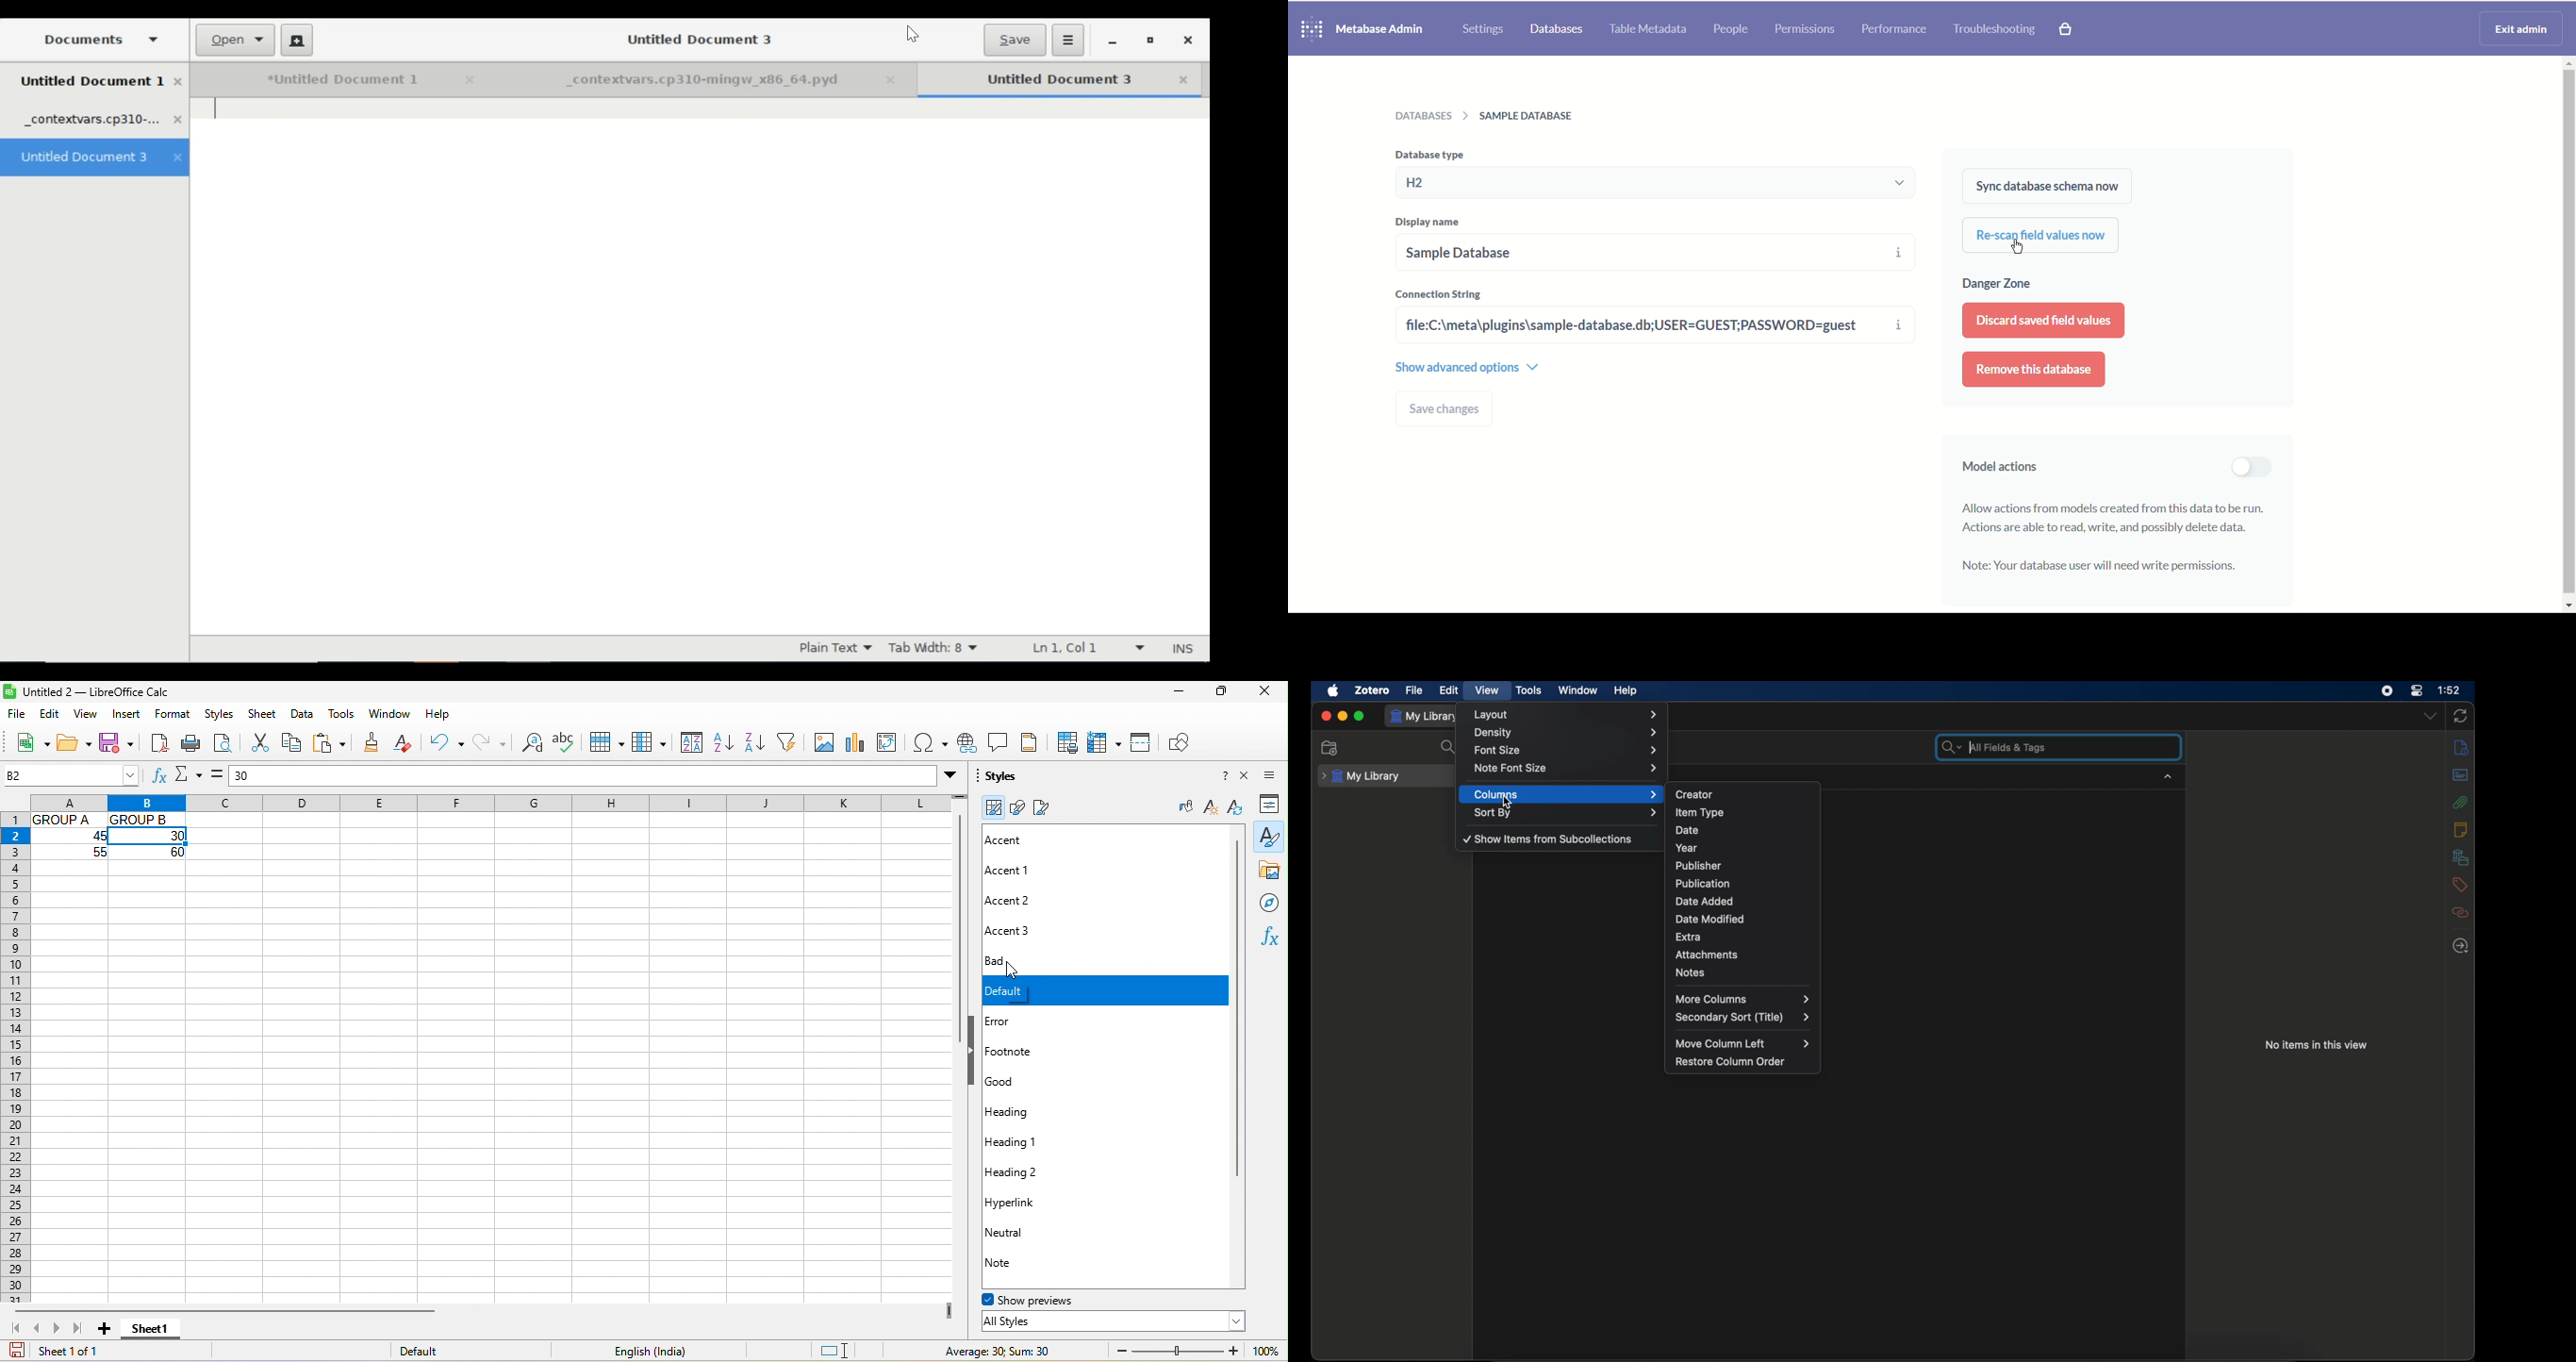 The width and height of the screenshot is (2576, 1372). What do you see at coordinates (1151, 42) in the screenshot?
I see `restore` at bounding box center [1151, 42].